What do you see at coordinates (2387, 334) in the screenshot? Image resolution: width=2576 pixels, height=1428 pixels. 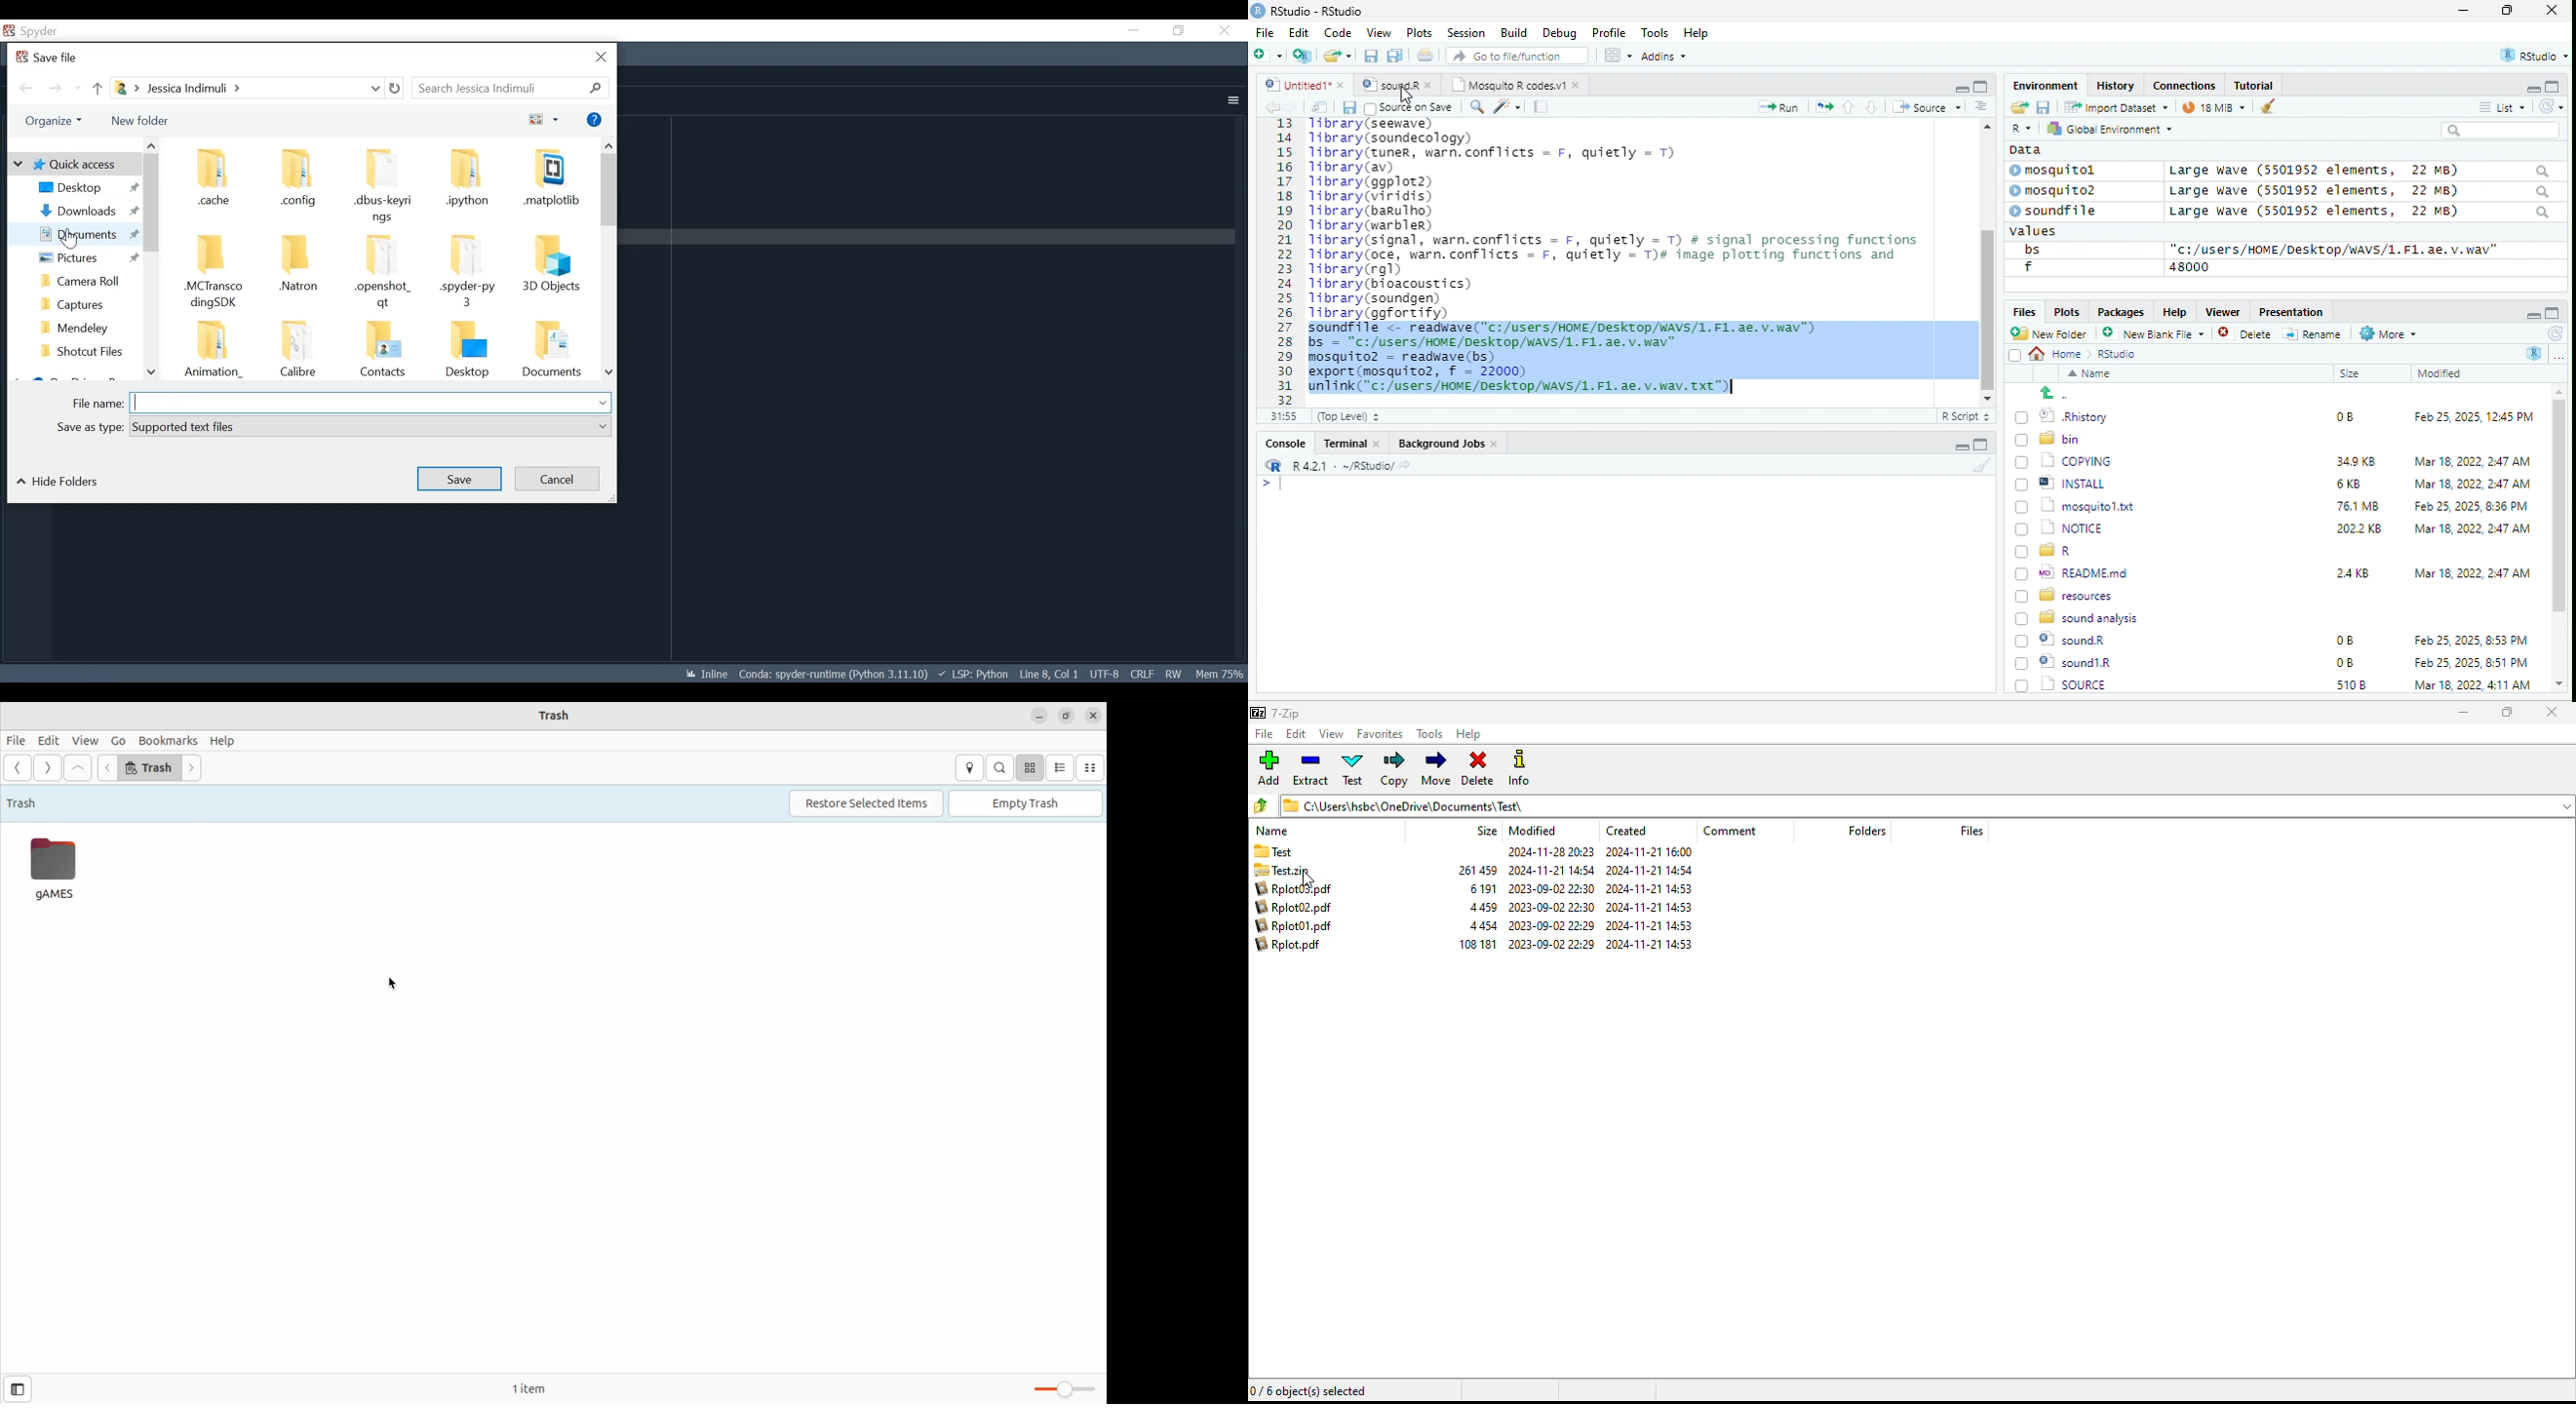 I see ` More ` at bounding box center [2387, 334].